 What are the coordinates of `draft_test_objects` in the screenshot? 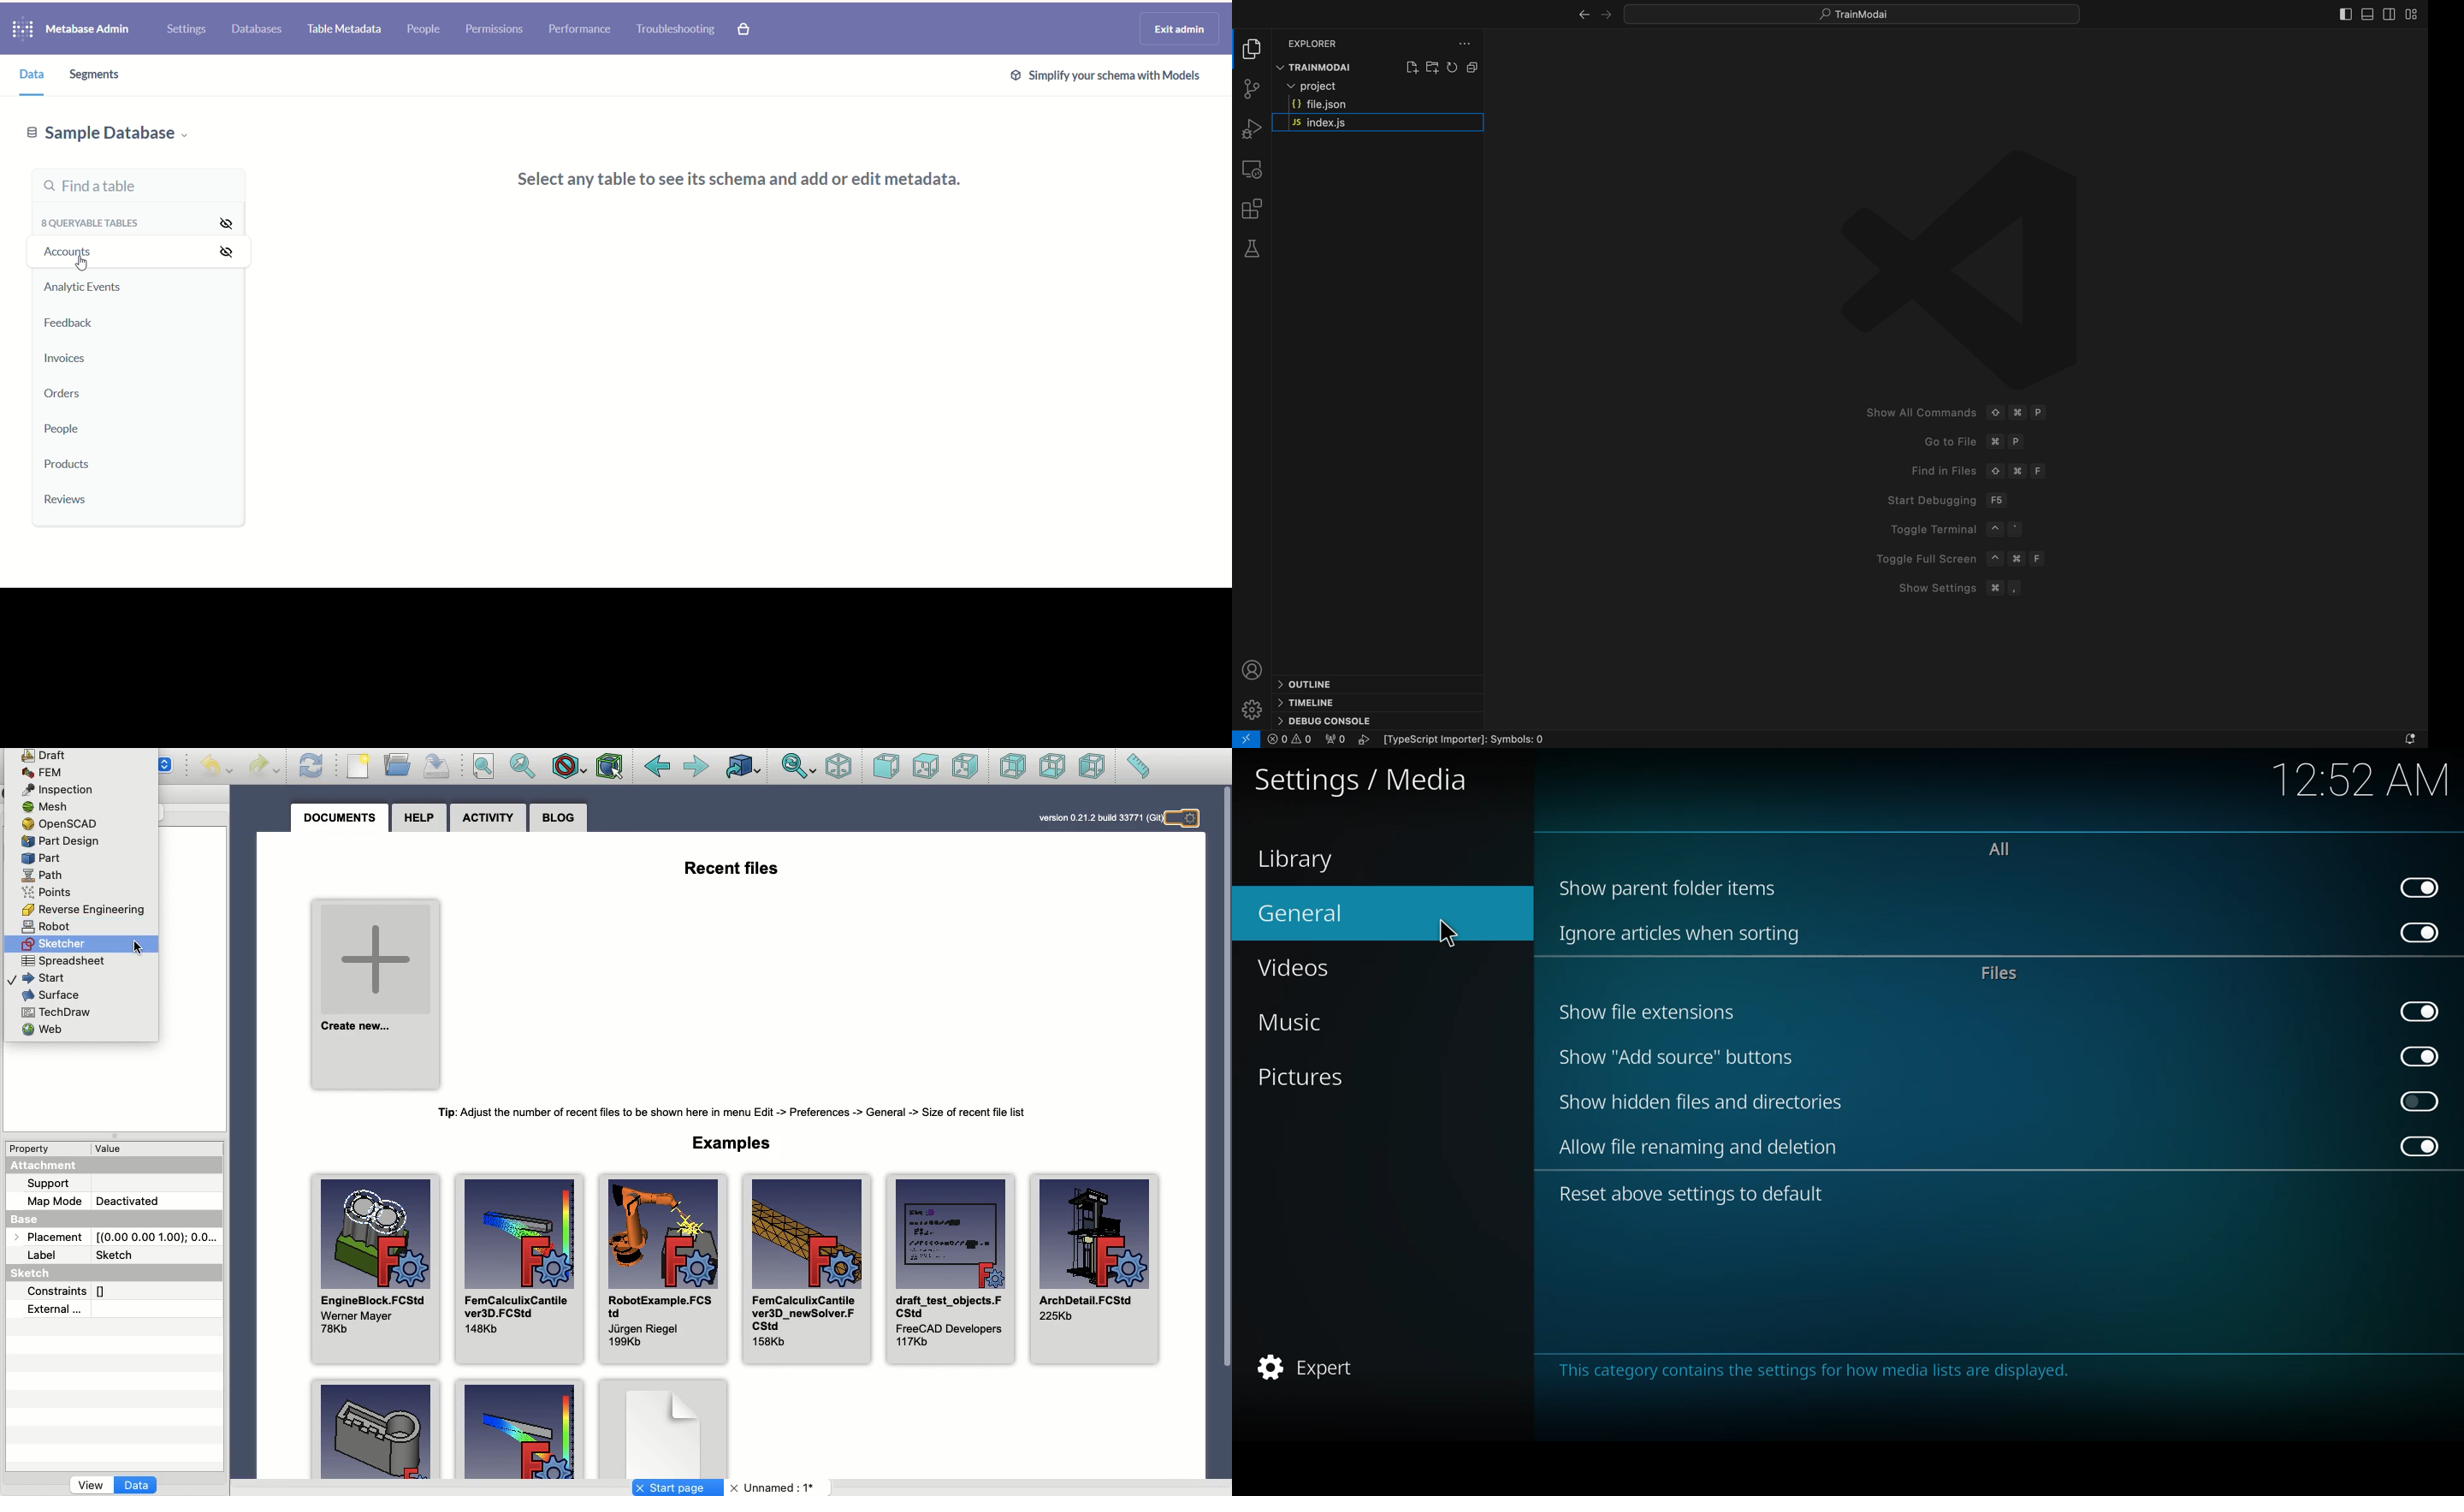 It's located at (951, 1270).